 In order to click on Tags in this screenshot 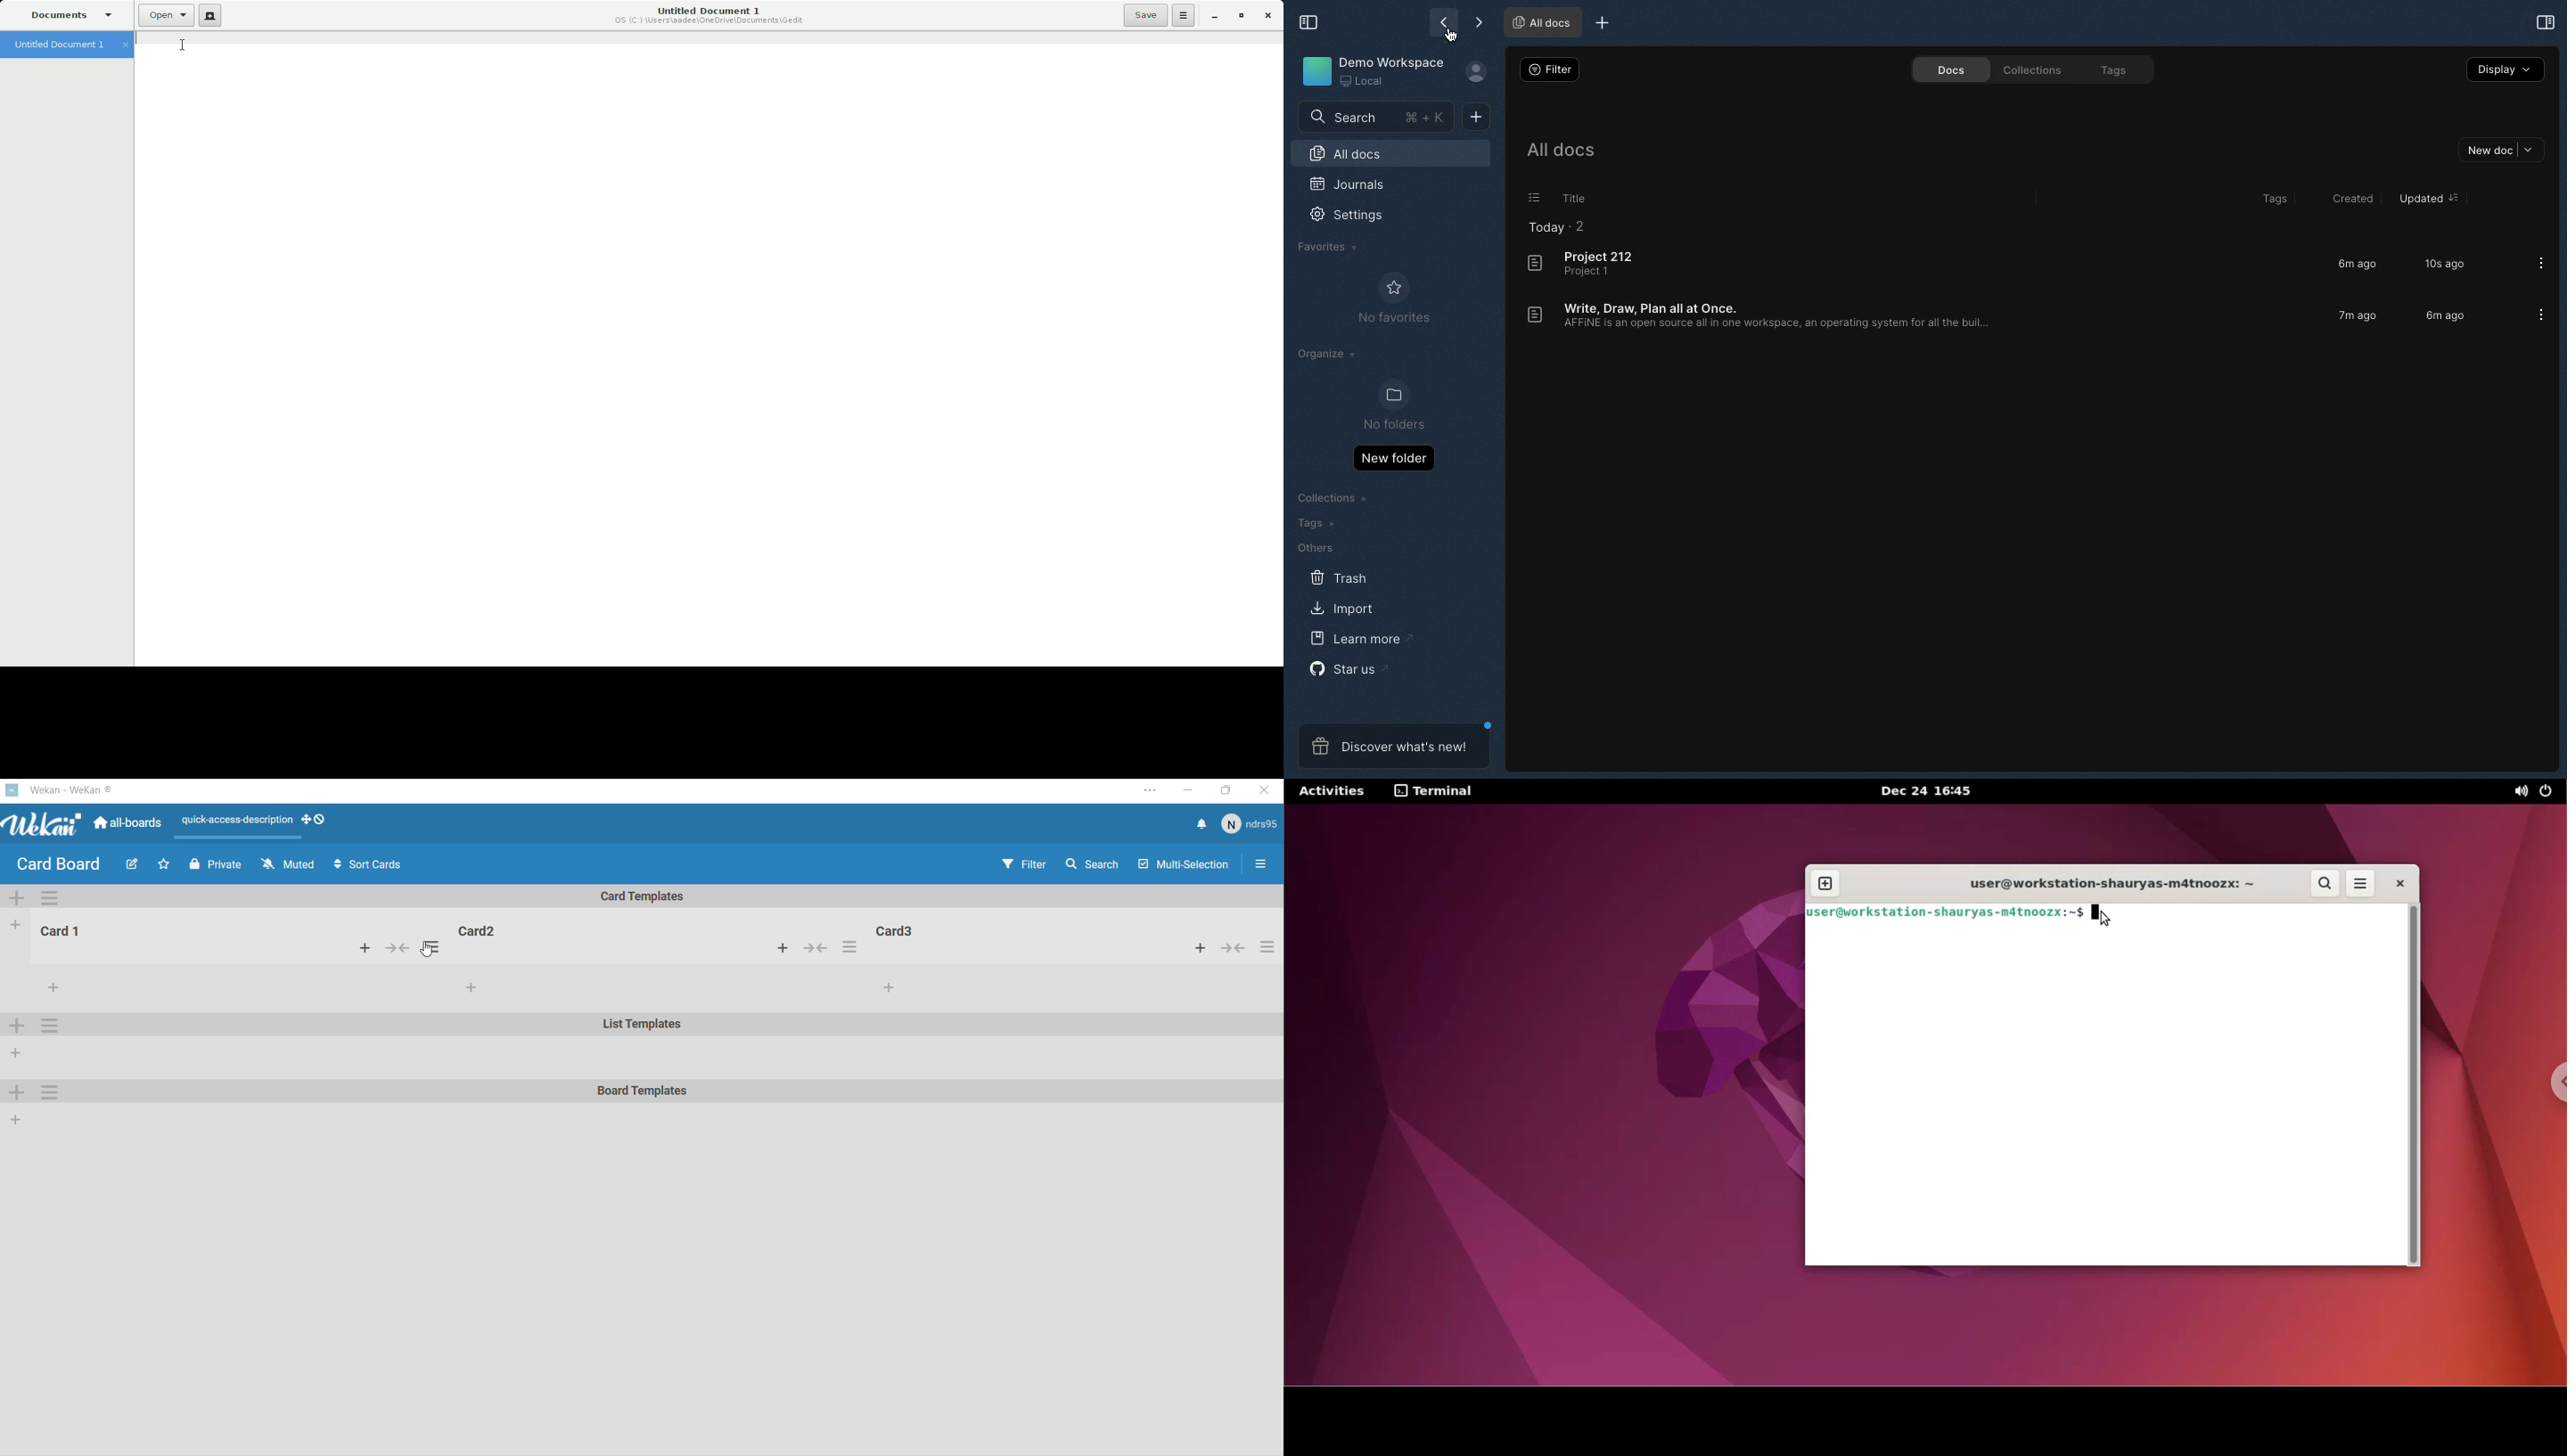, I will do `click(1315, 523)`.